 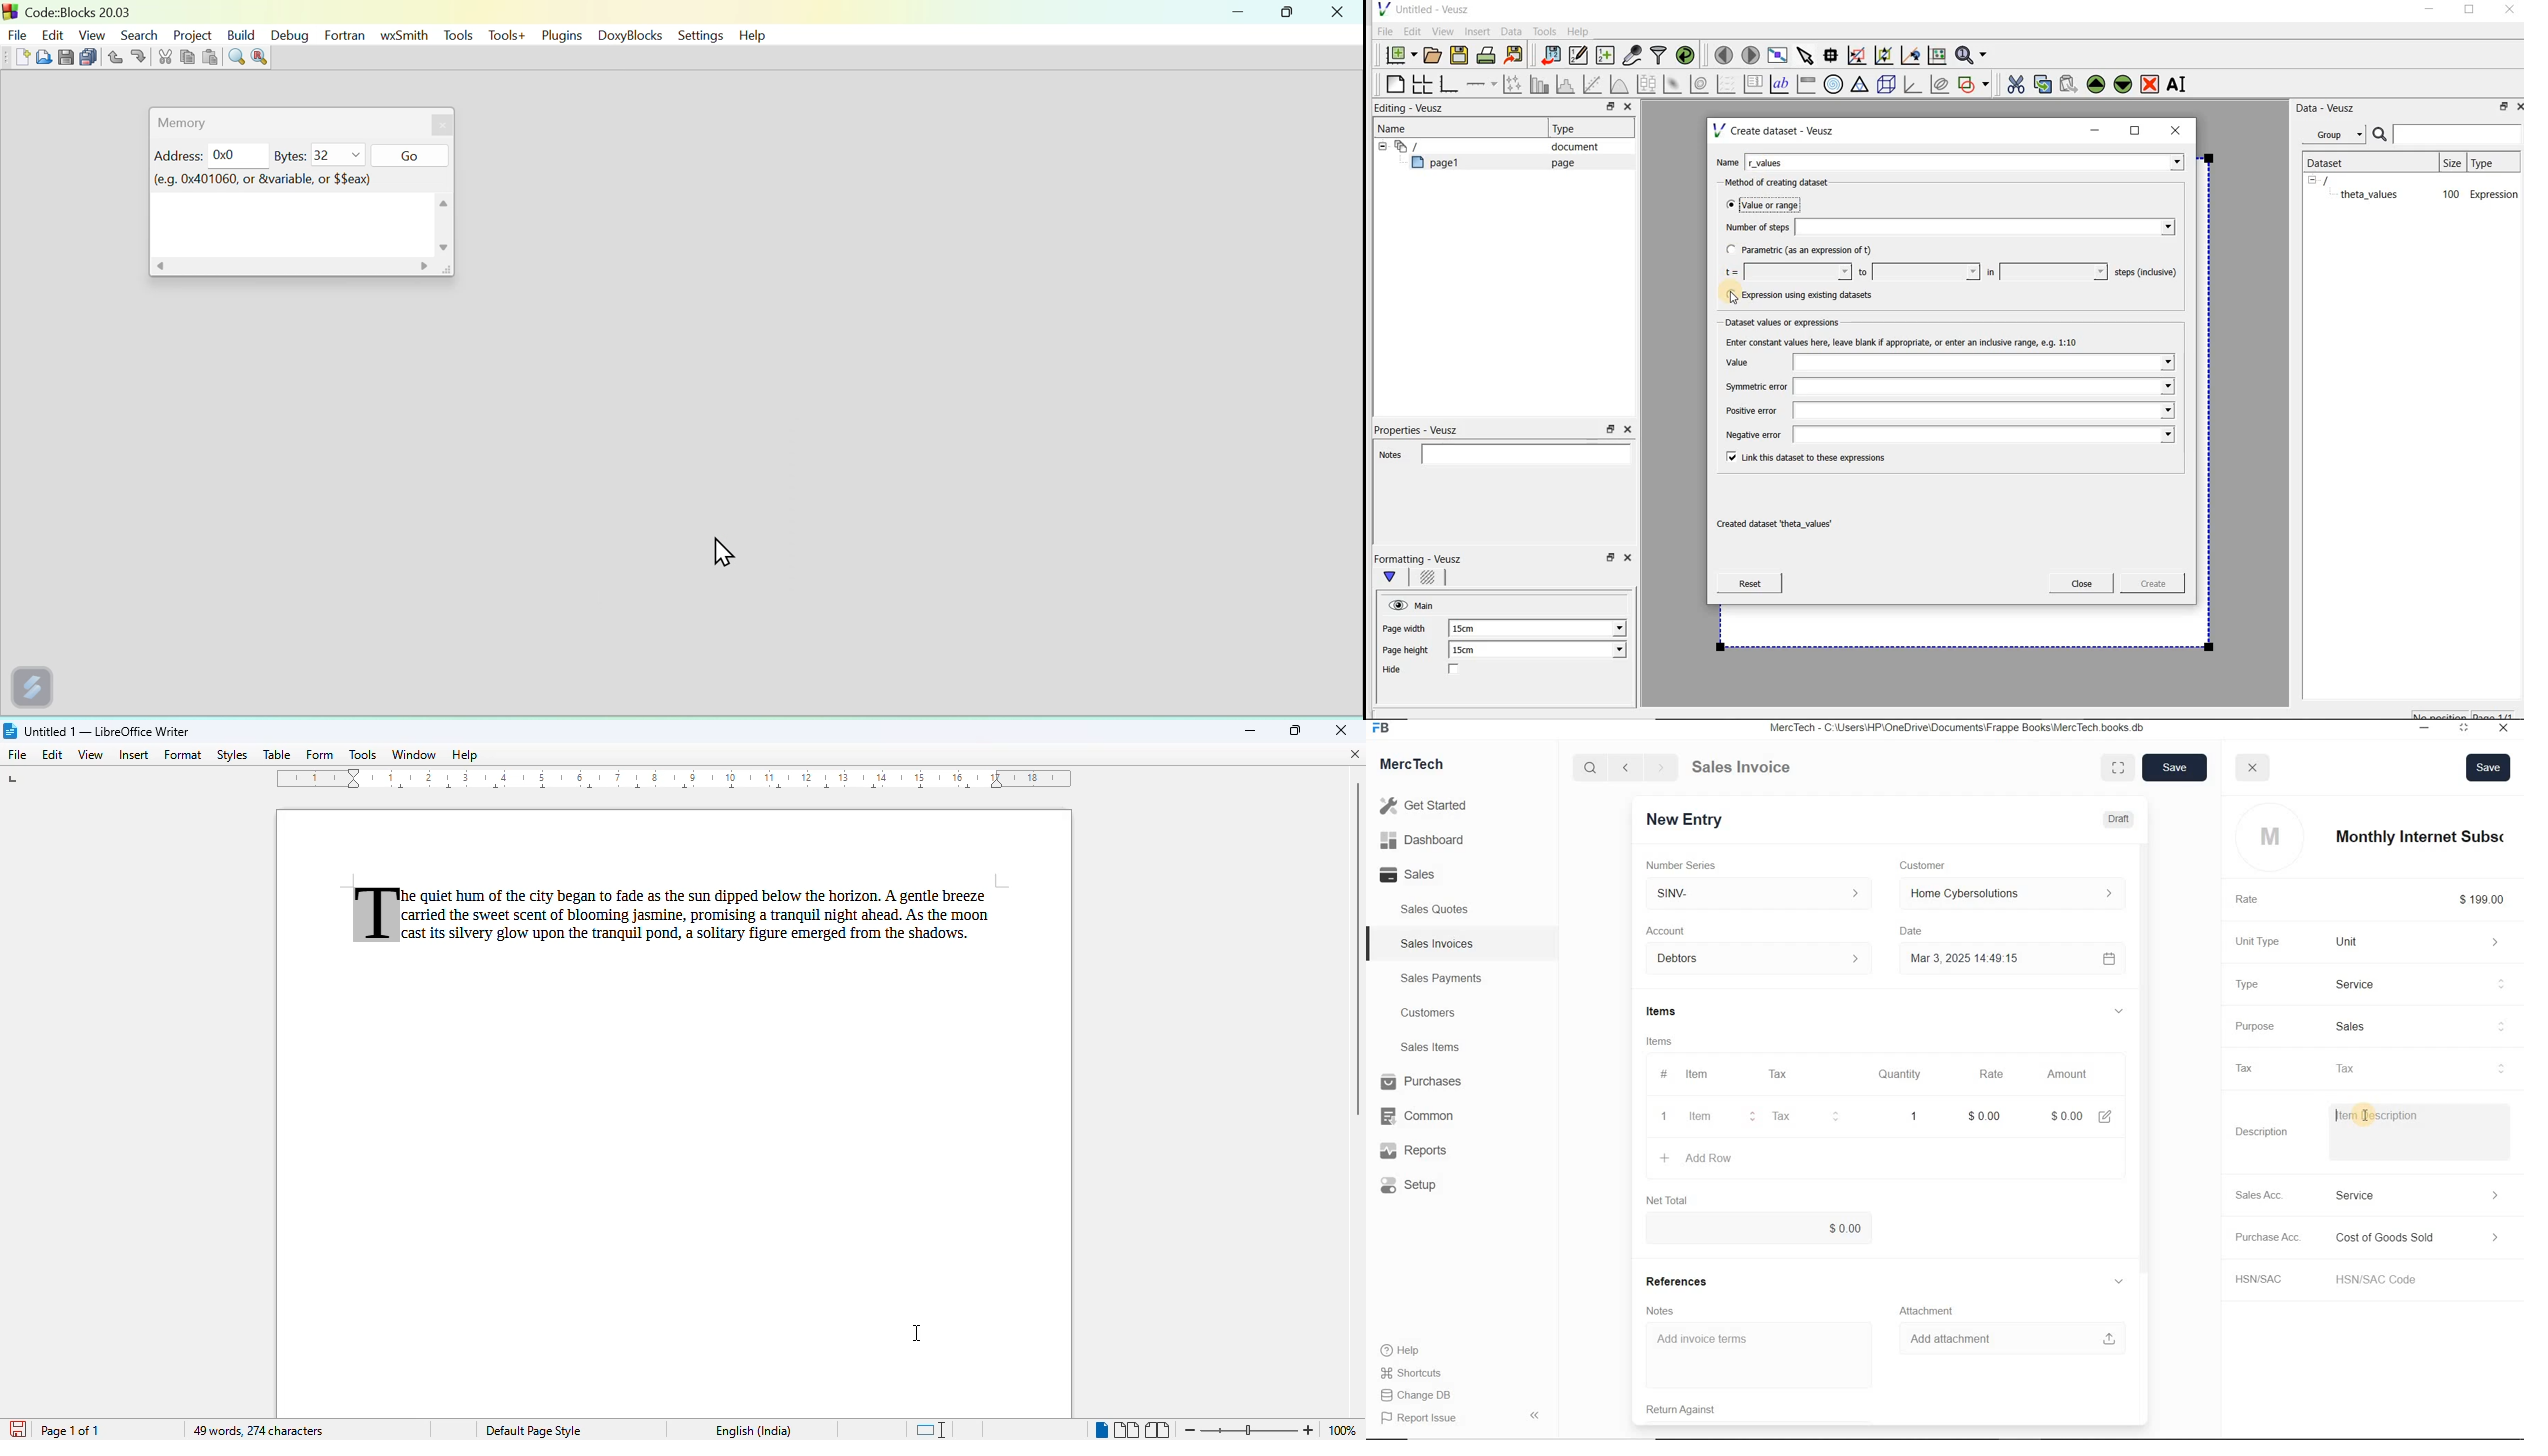 What do you see at coordinates (338, 156) in the screenshot?
I see `32` at bounding box center [338, 156].